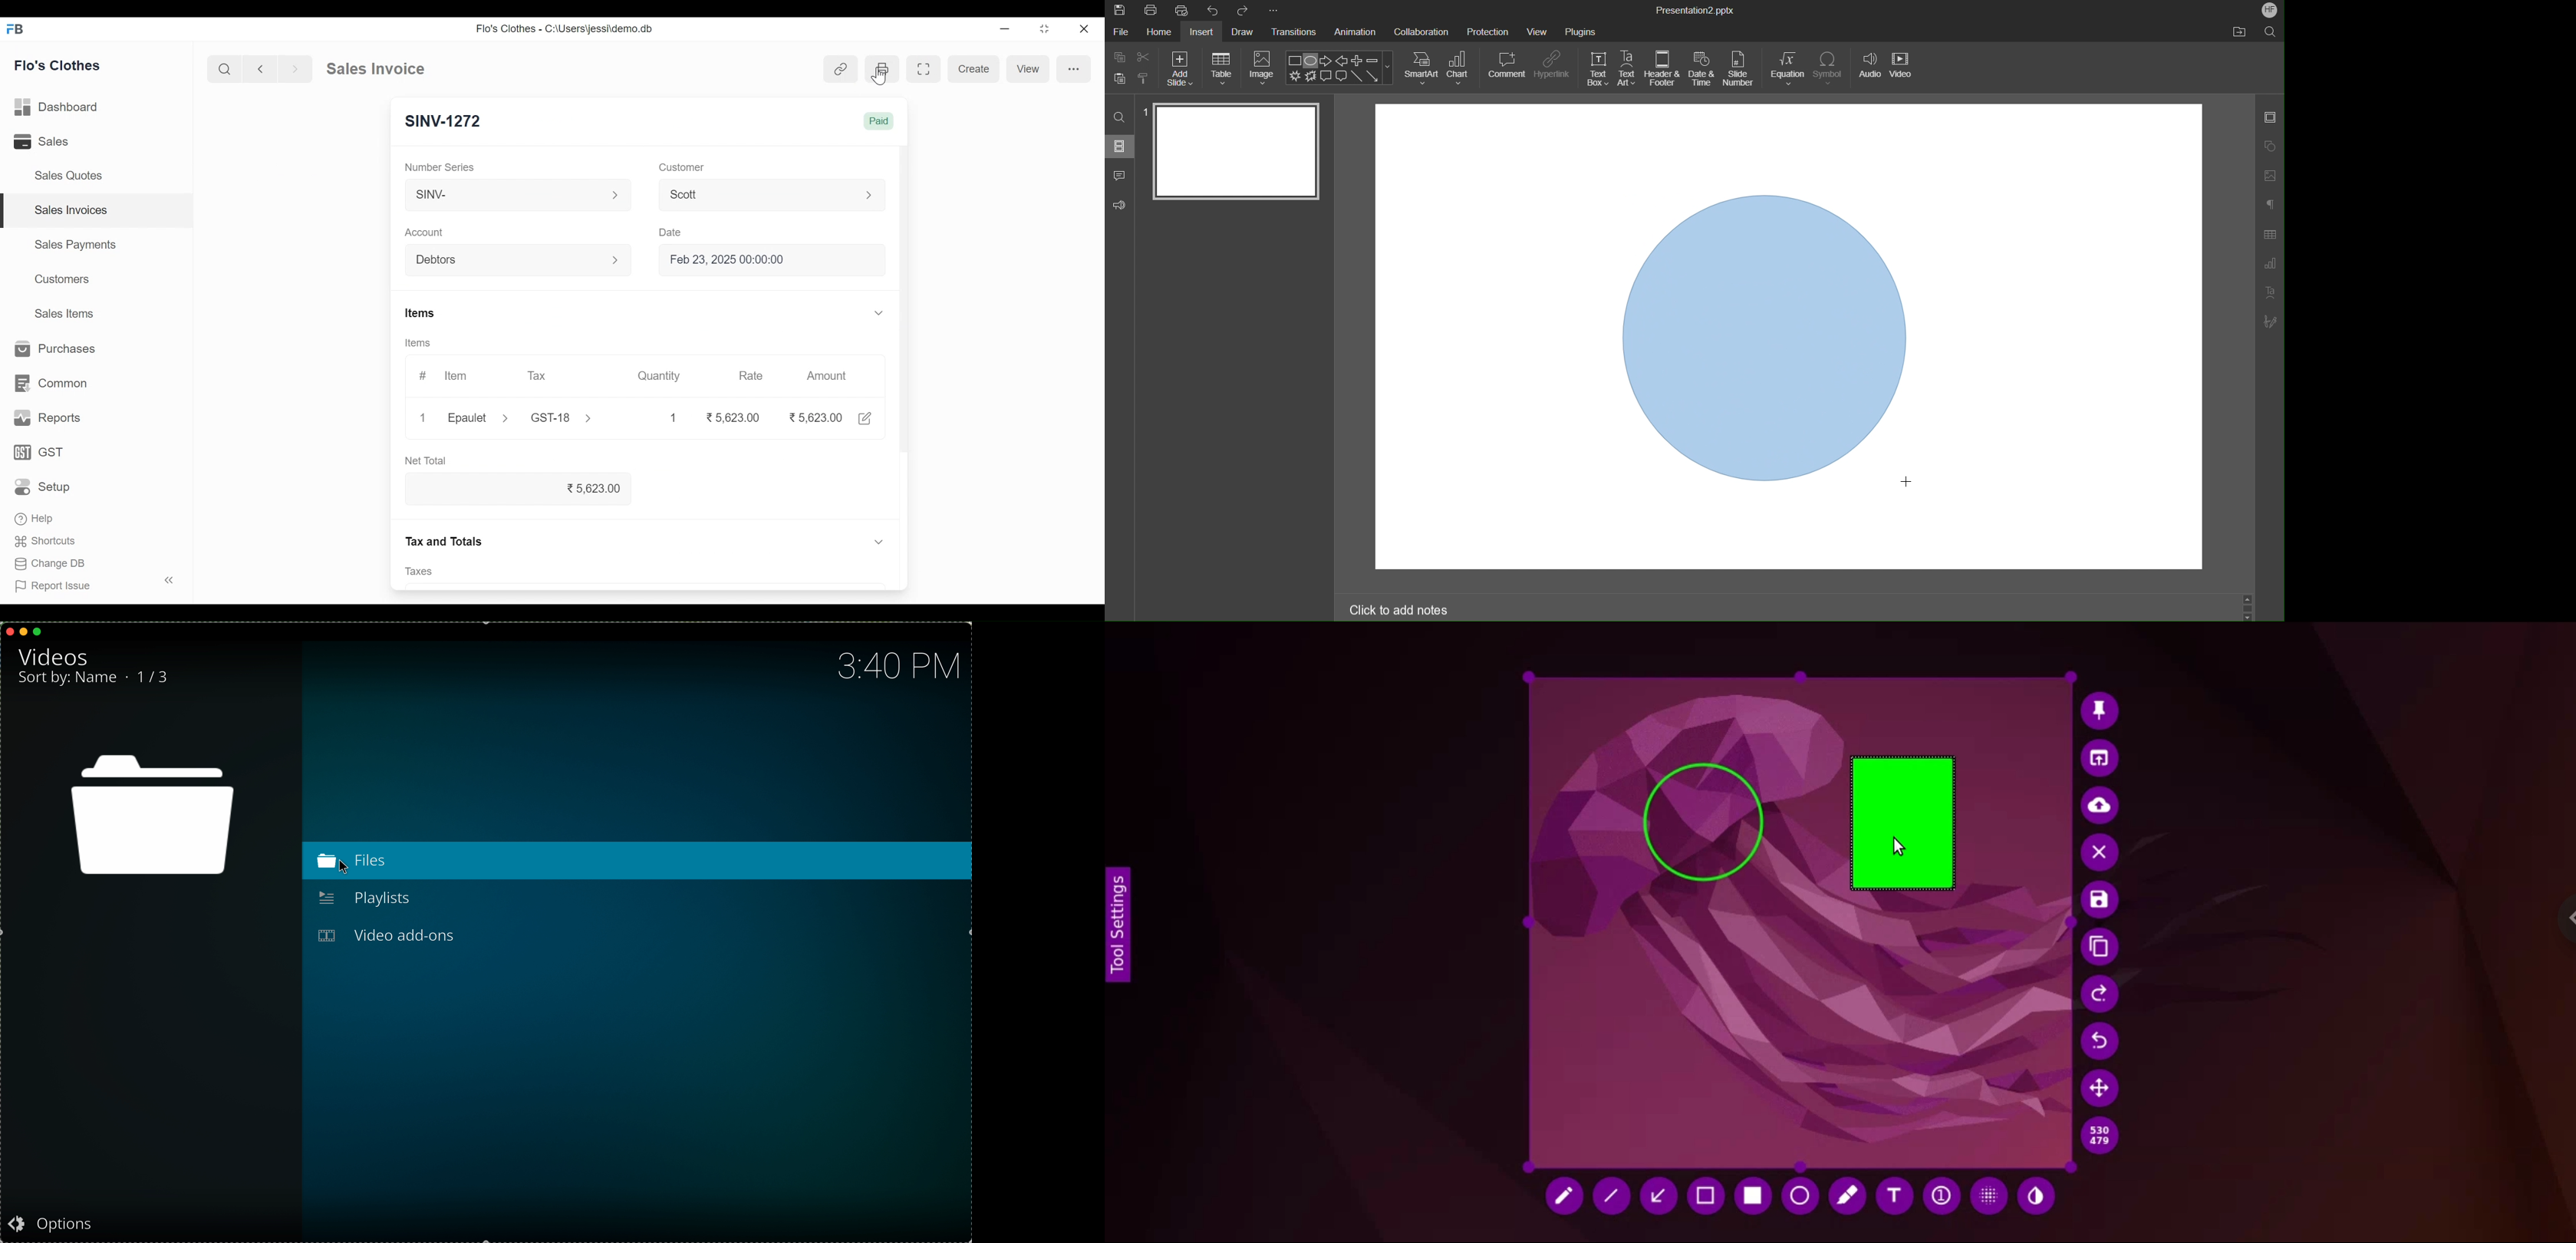 Image resolution: width=2576 pixels, height=1260 pixels. Describe the element at coordinates (155, 678) in the screenshot. I see `1/3` at that location.